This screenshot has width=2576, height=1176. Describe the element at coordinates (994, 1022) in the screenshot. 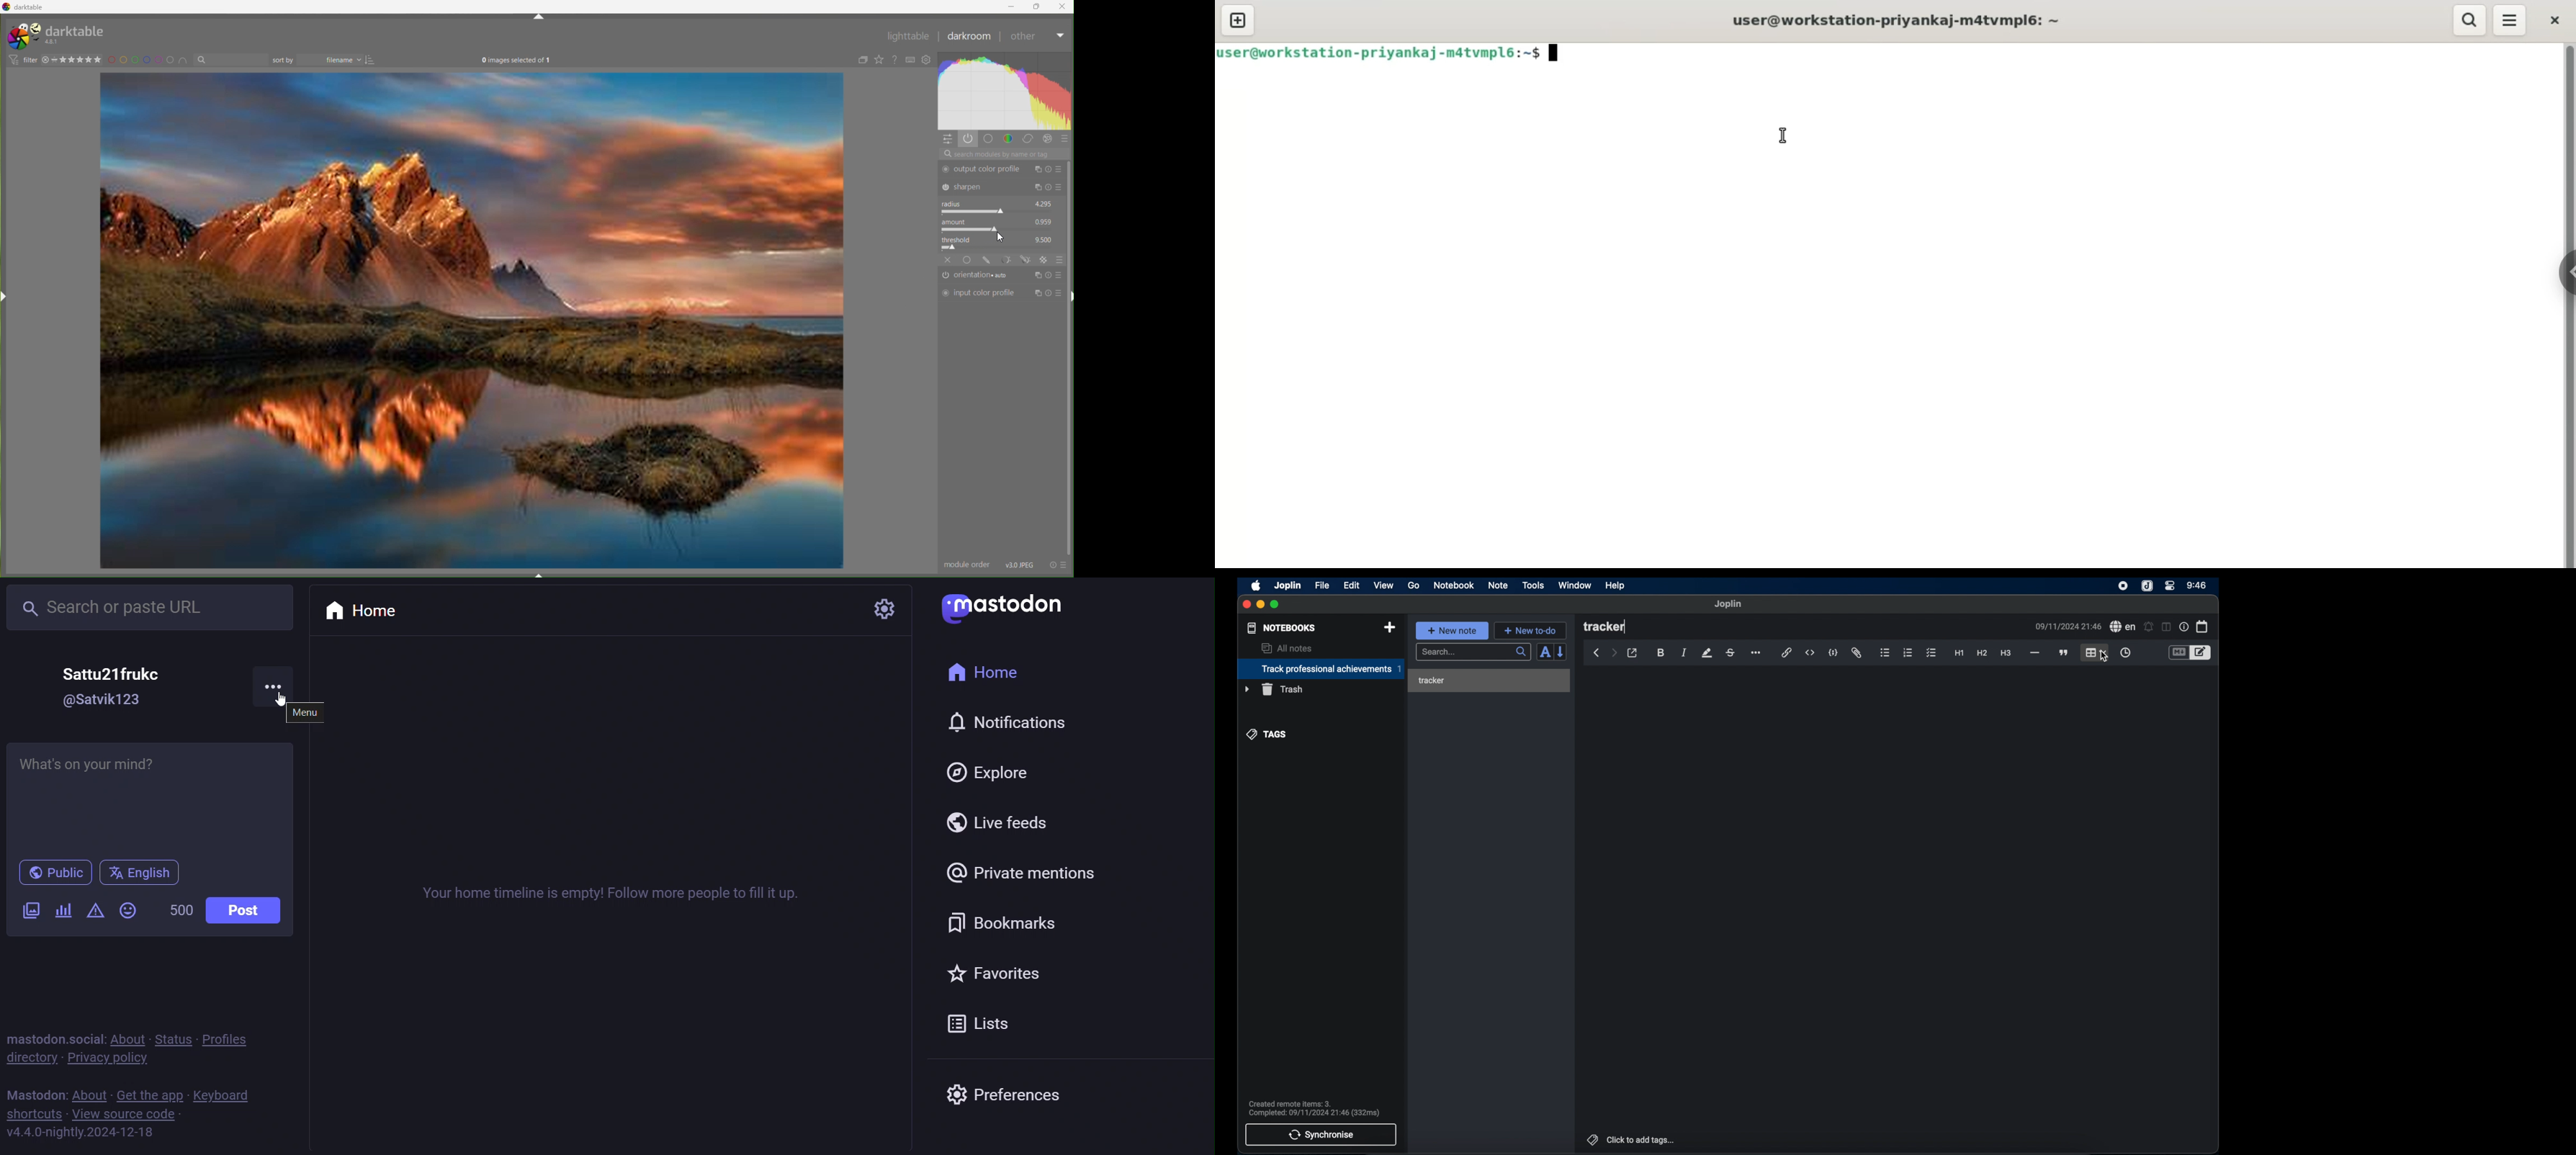

I see `lists` at that location.